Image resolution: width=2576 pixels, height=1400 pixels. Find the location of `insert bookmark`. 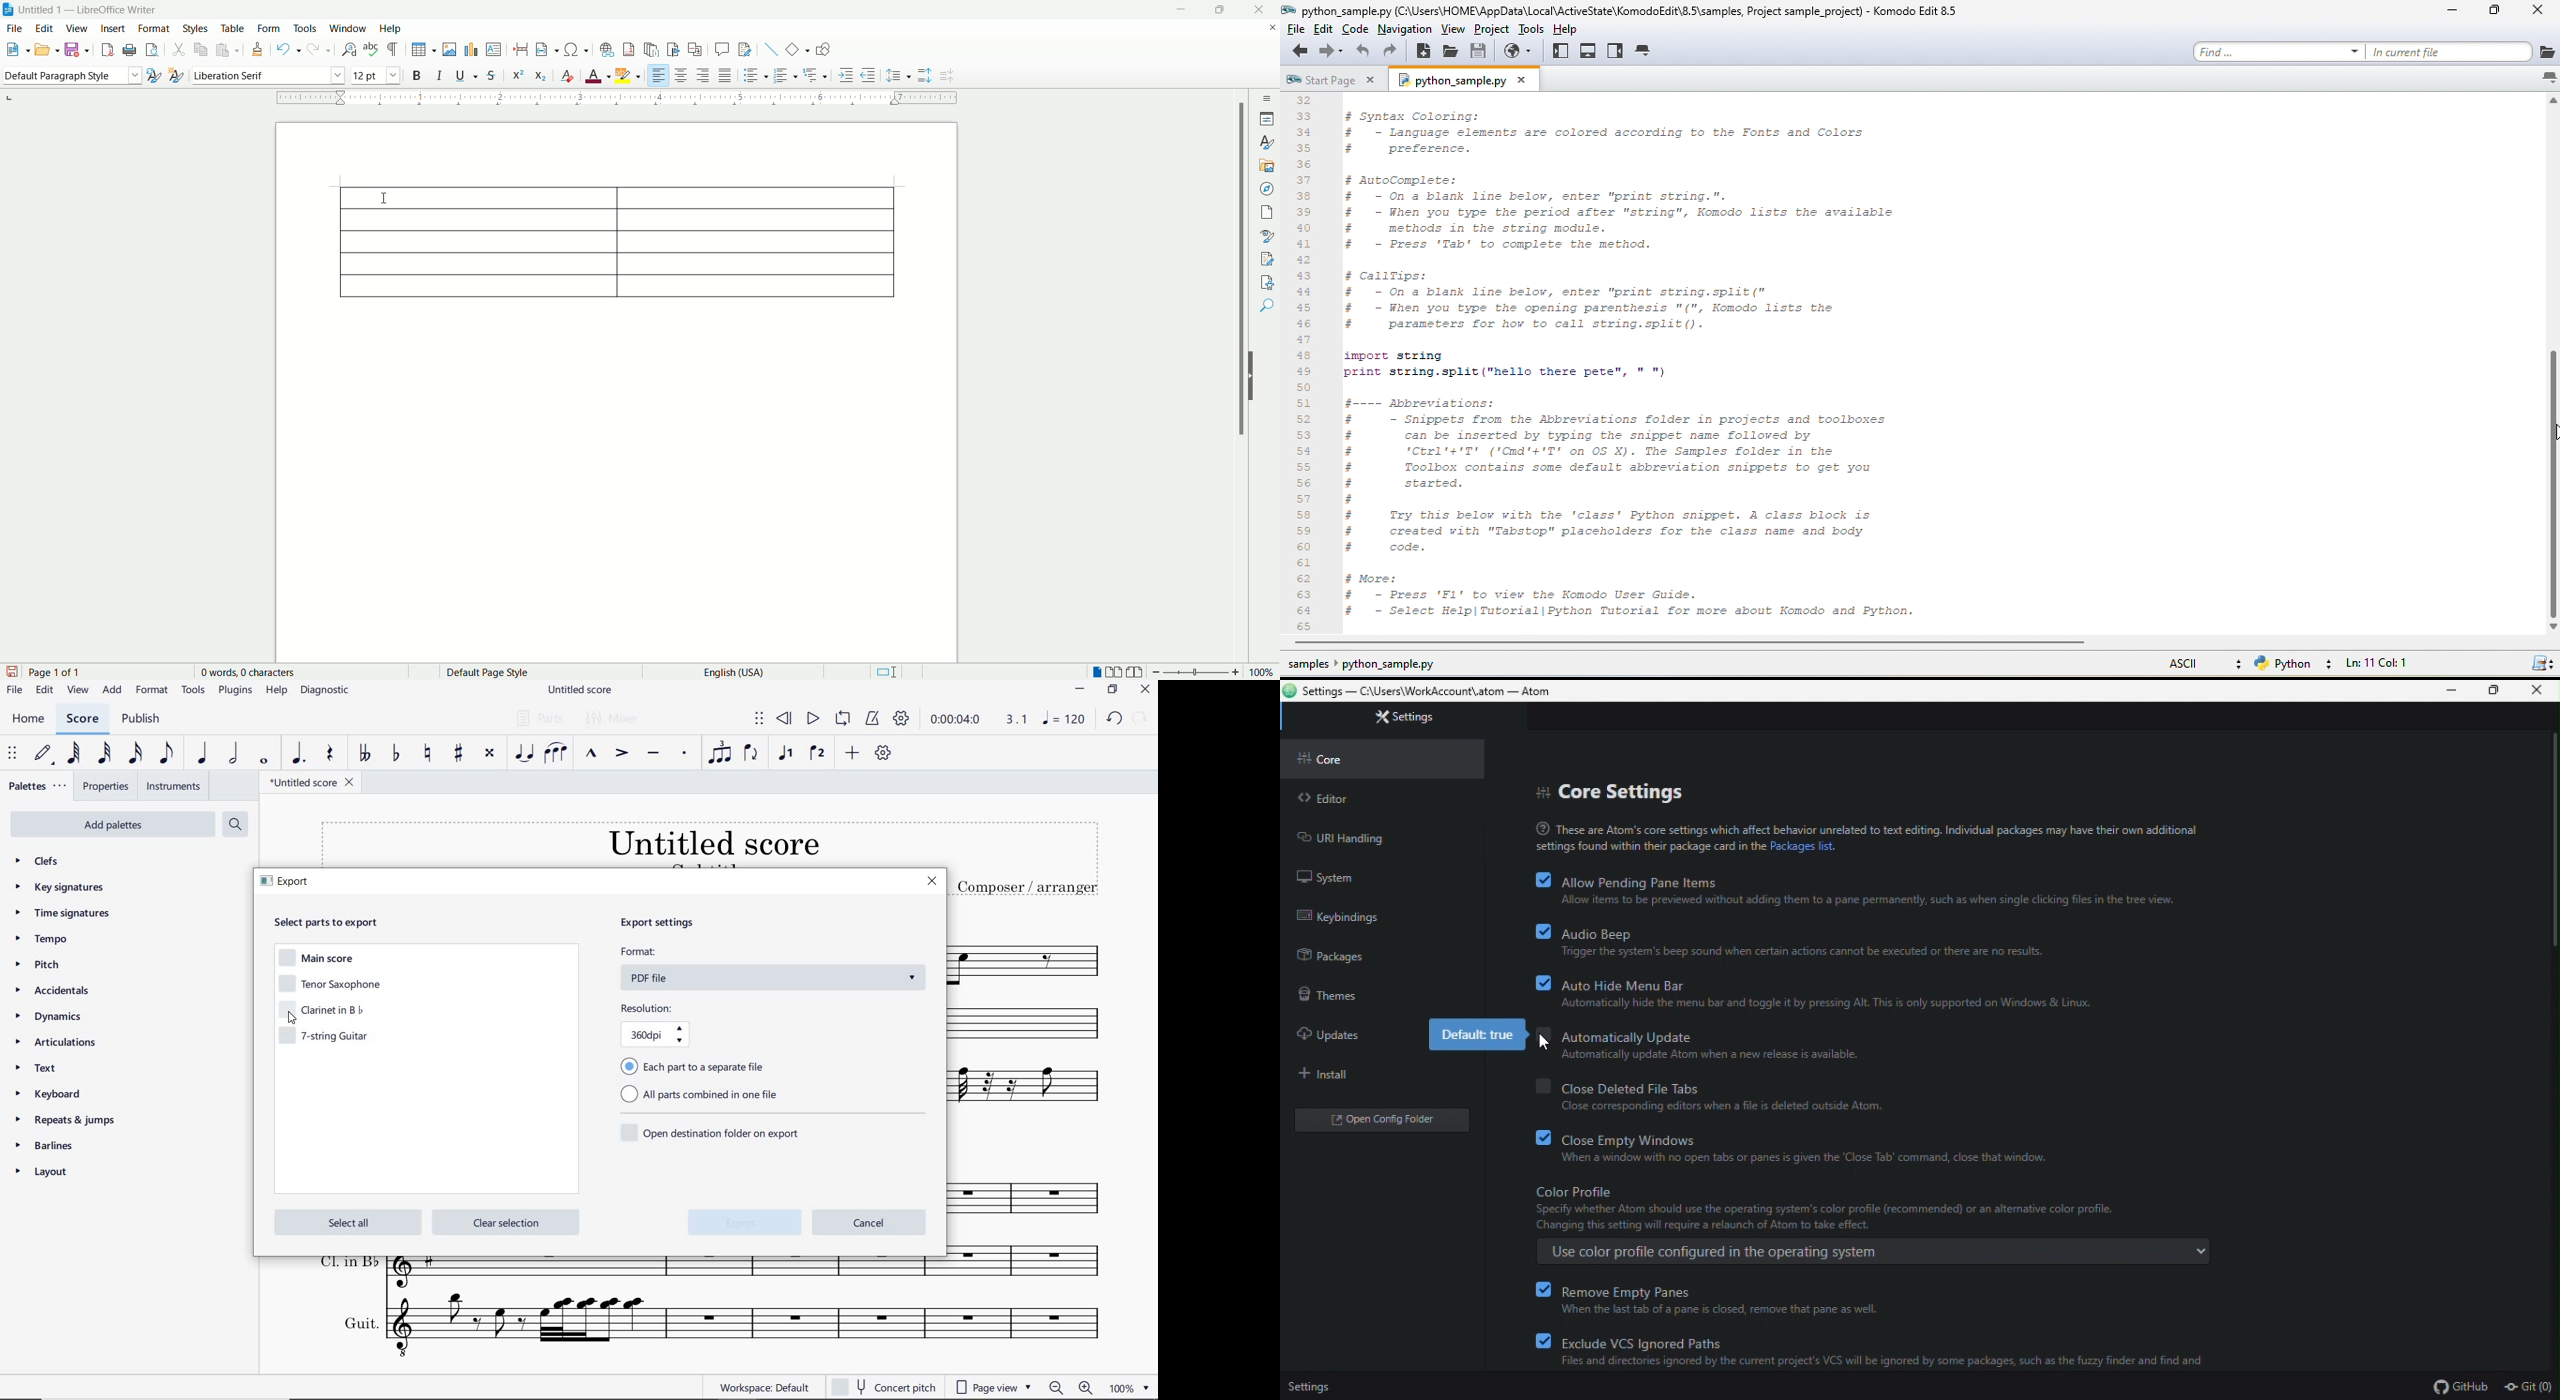

insert bookmark is located at coordinates (674, 50).